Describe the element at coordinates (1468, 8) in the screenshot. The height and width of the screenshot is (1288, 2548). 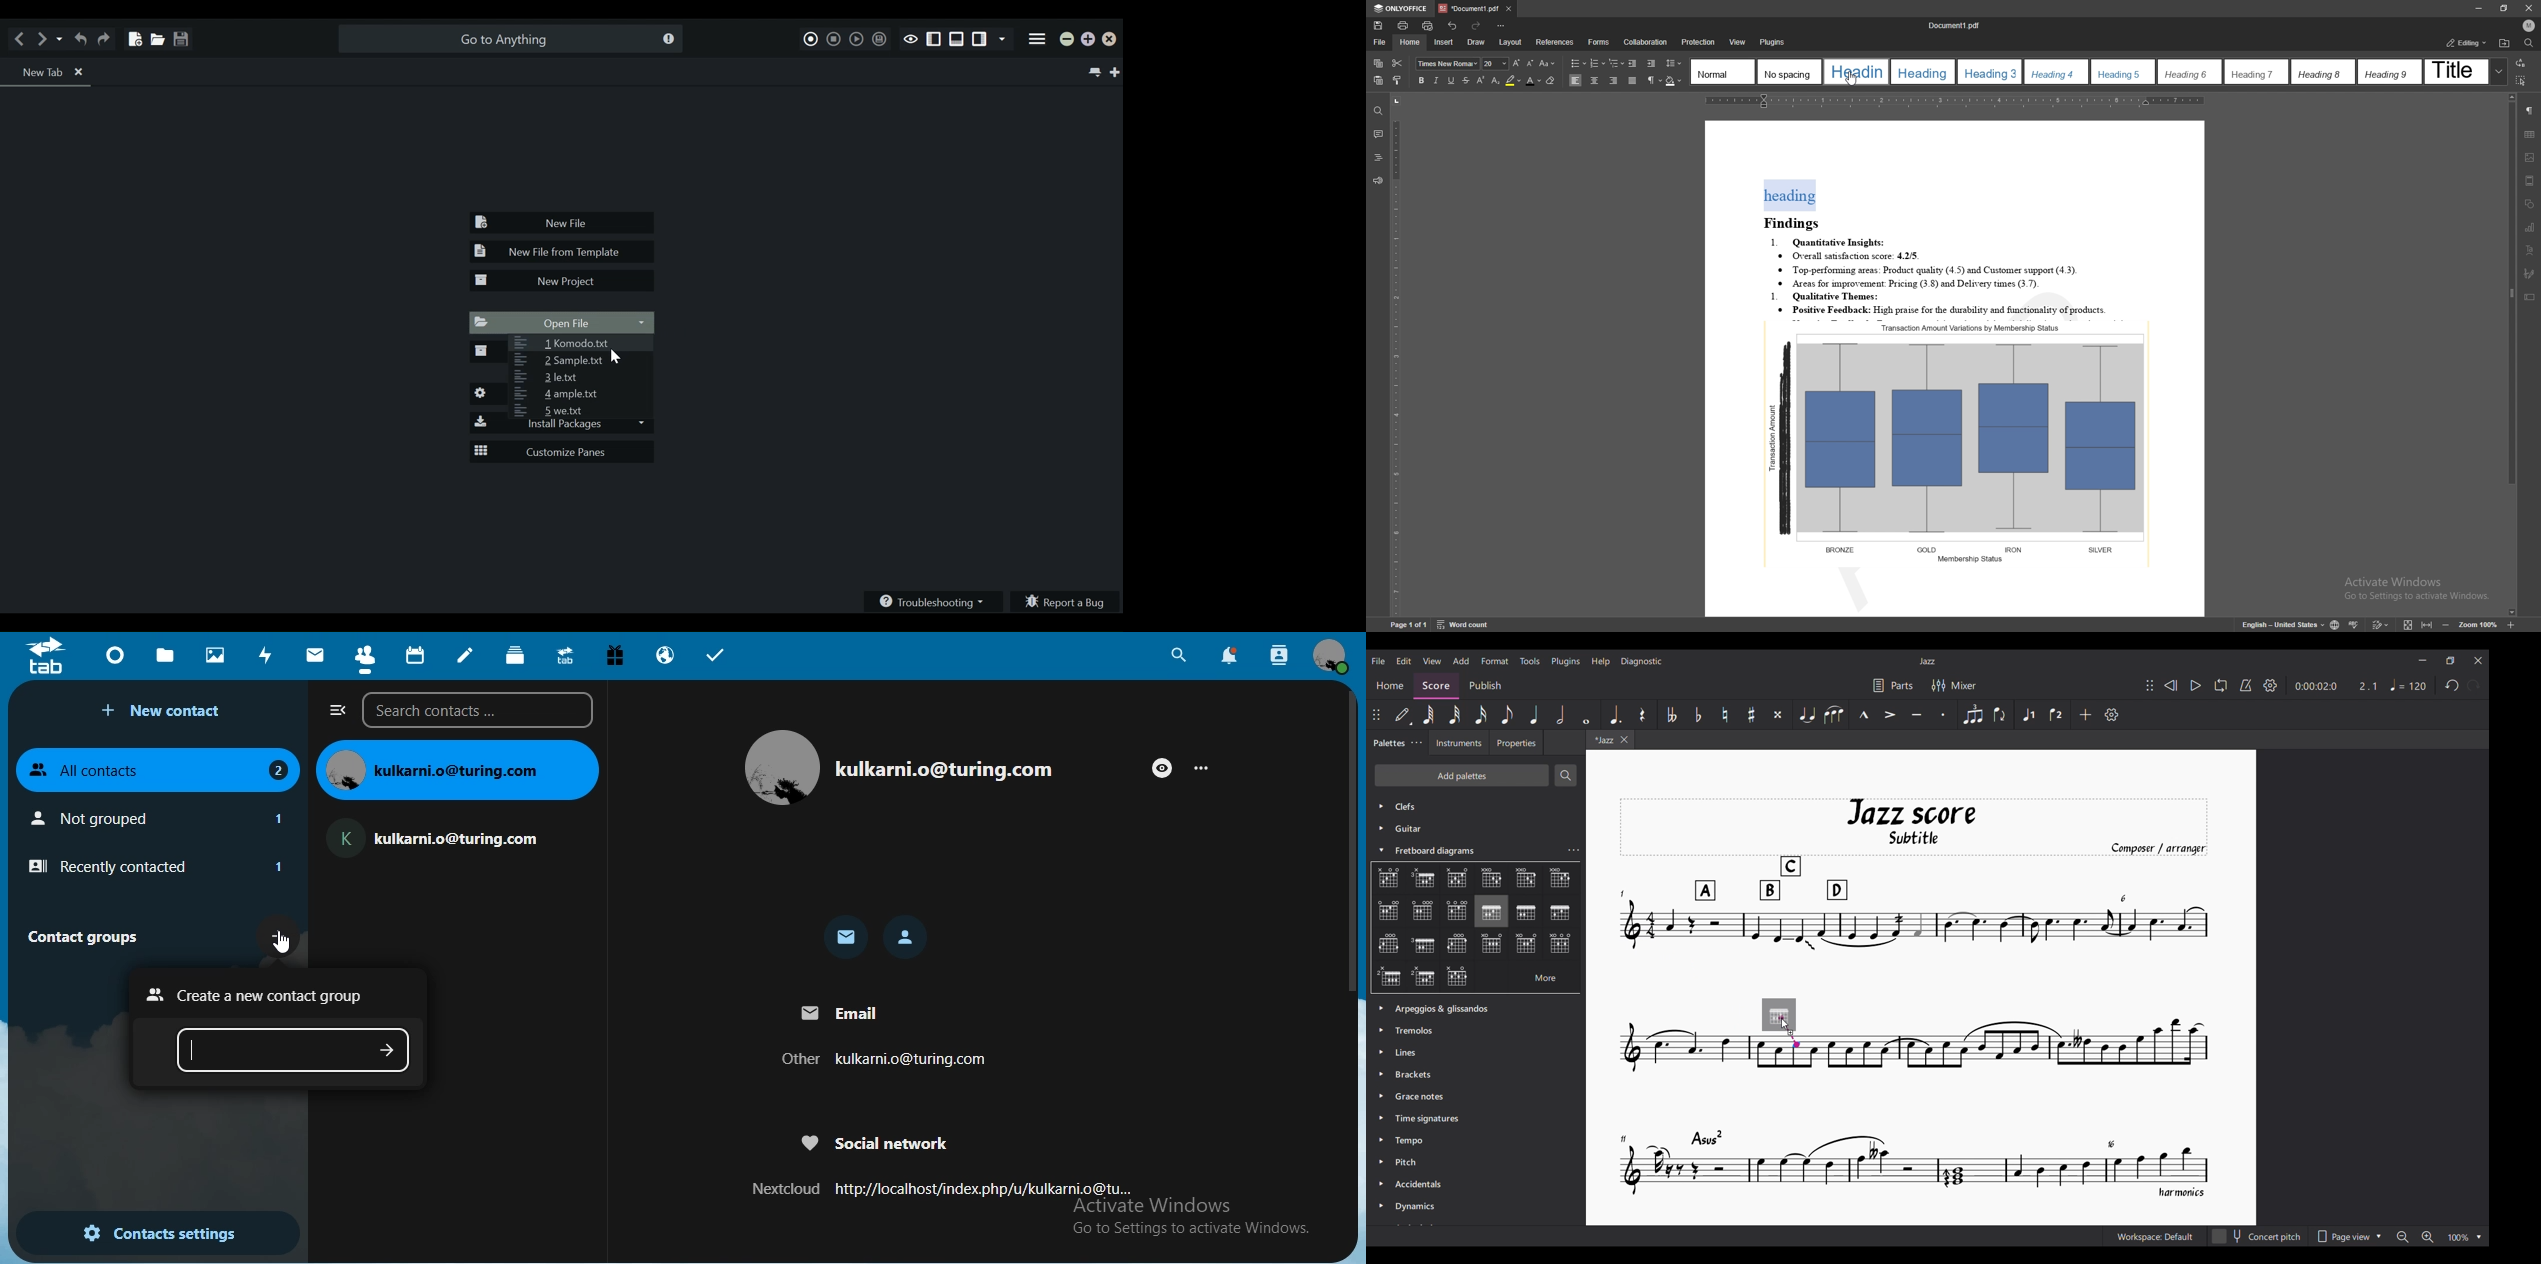
I see `tab` at that location.